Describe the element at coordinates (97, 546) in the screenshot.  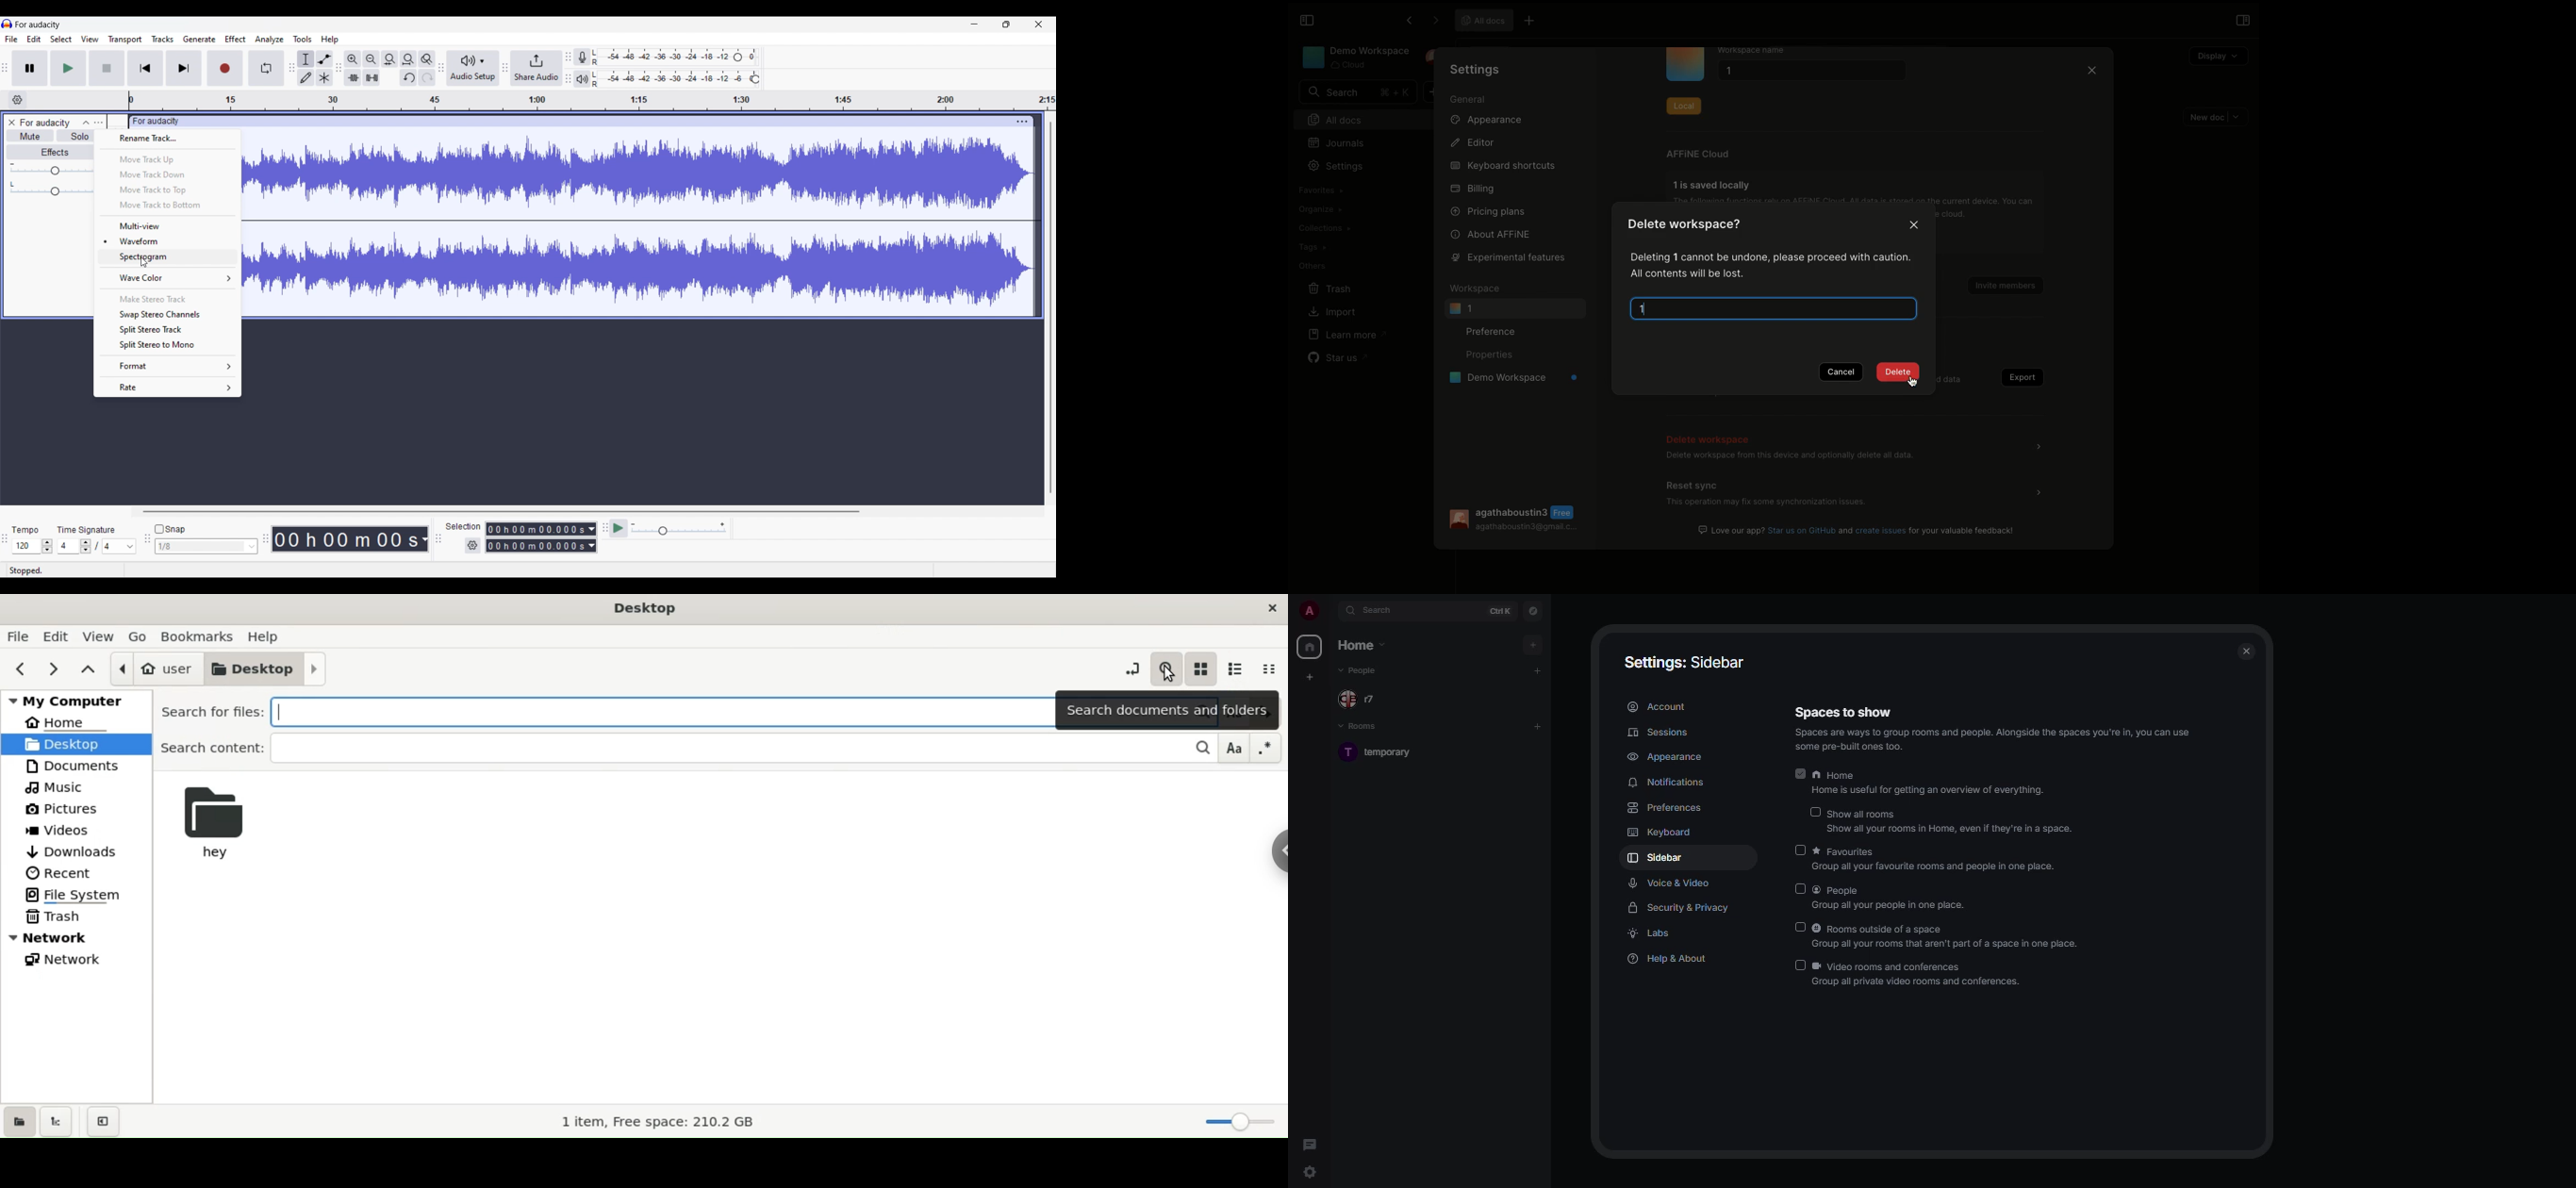
I see `Time signature settings` at that location.